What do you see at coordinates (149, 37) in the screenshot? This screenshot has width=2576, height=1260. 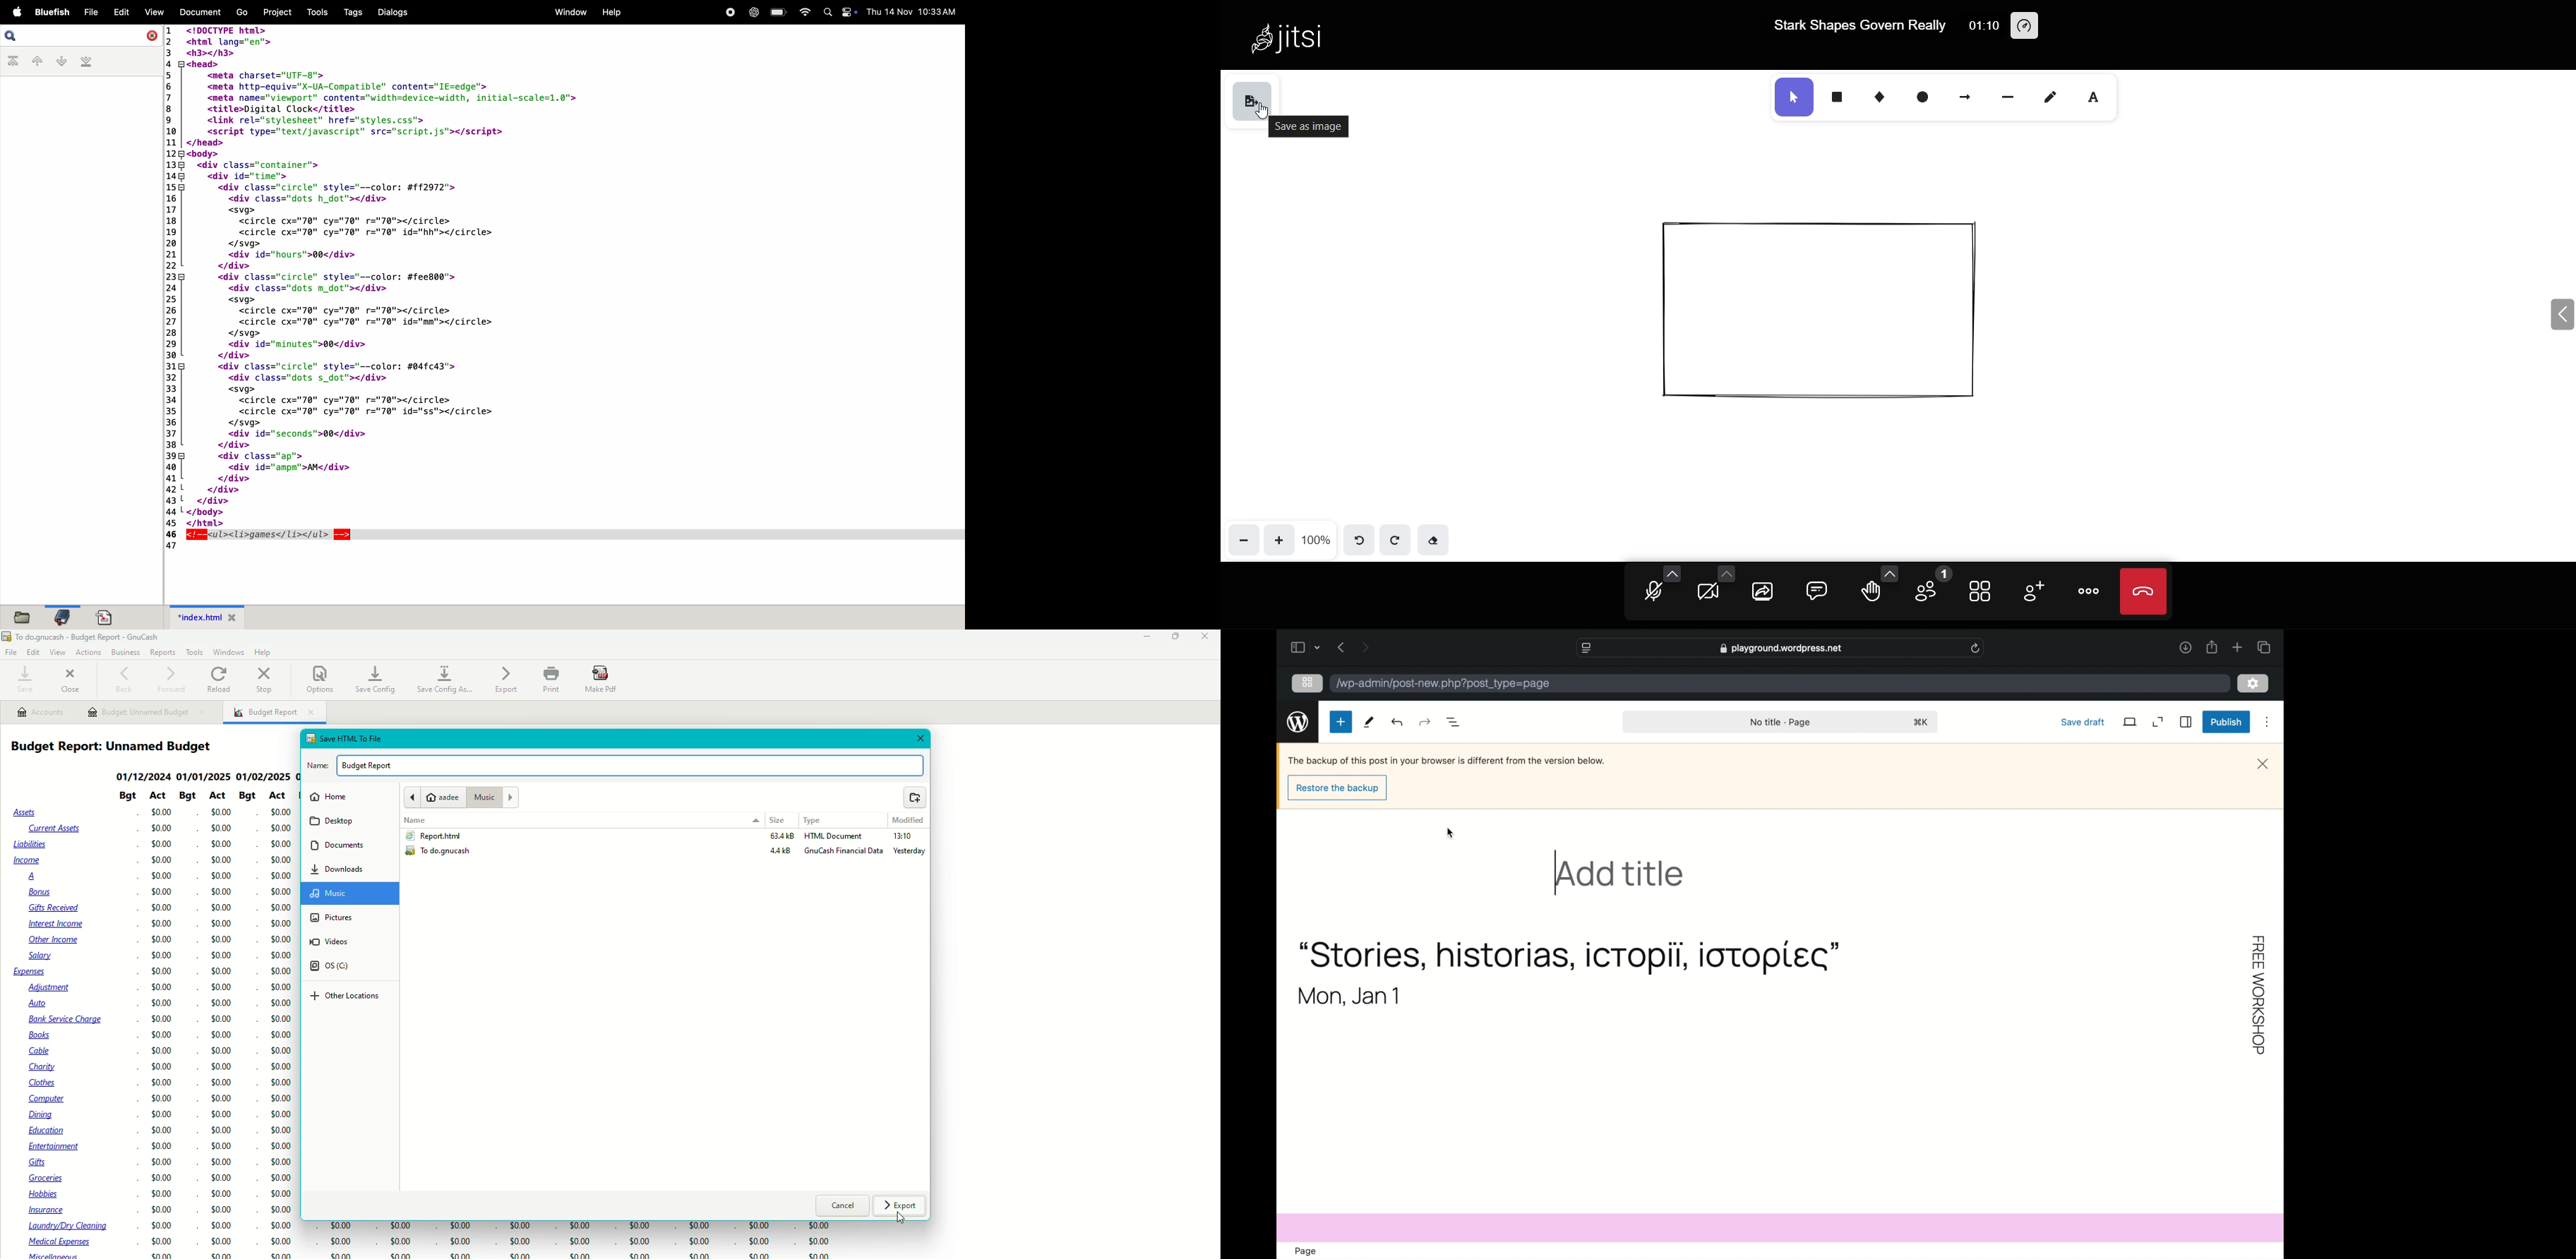 I see `close` at bounding box center [149, 37].